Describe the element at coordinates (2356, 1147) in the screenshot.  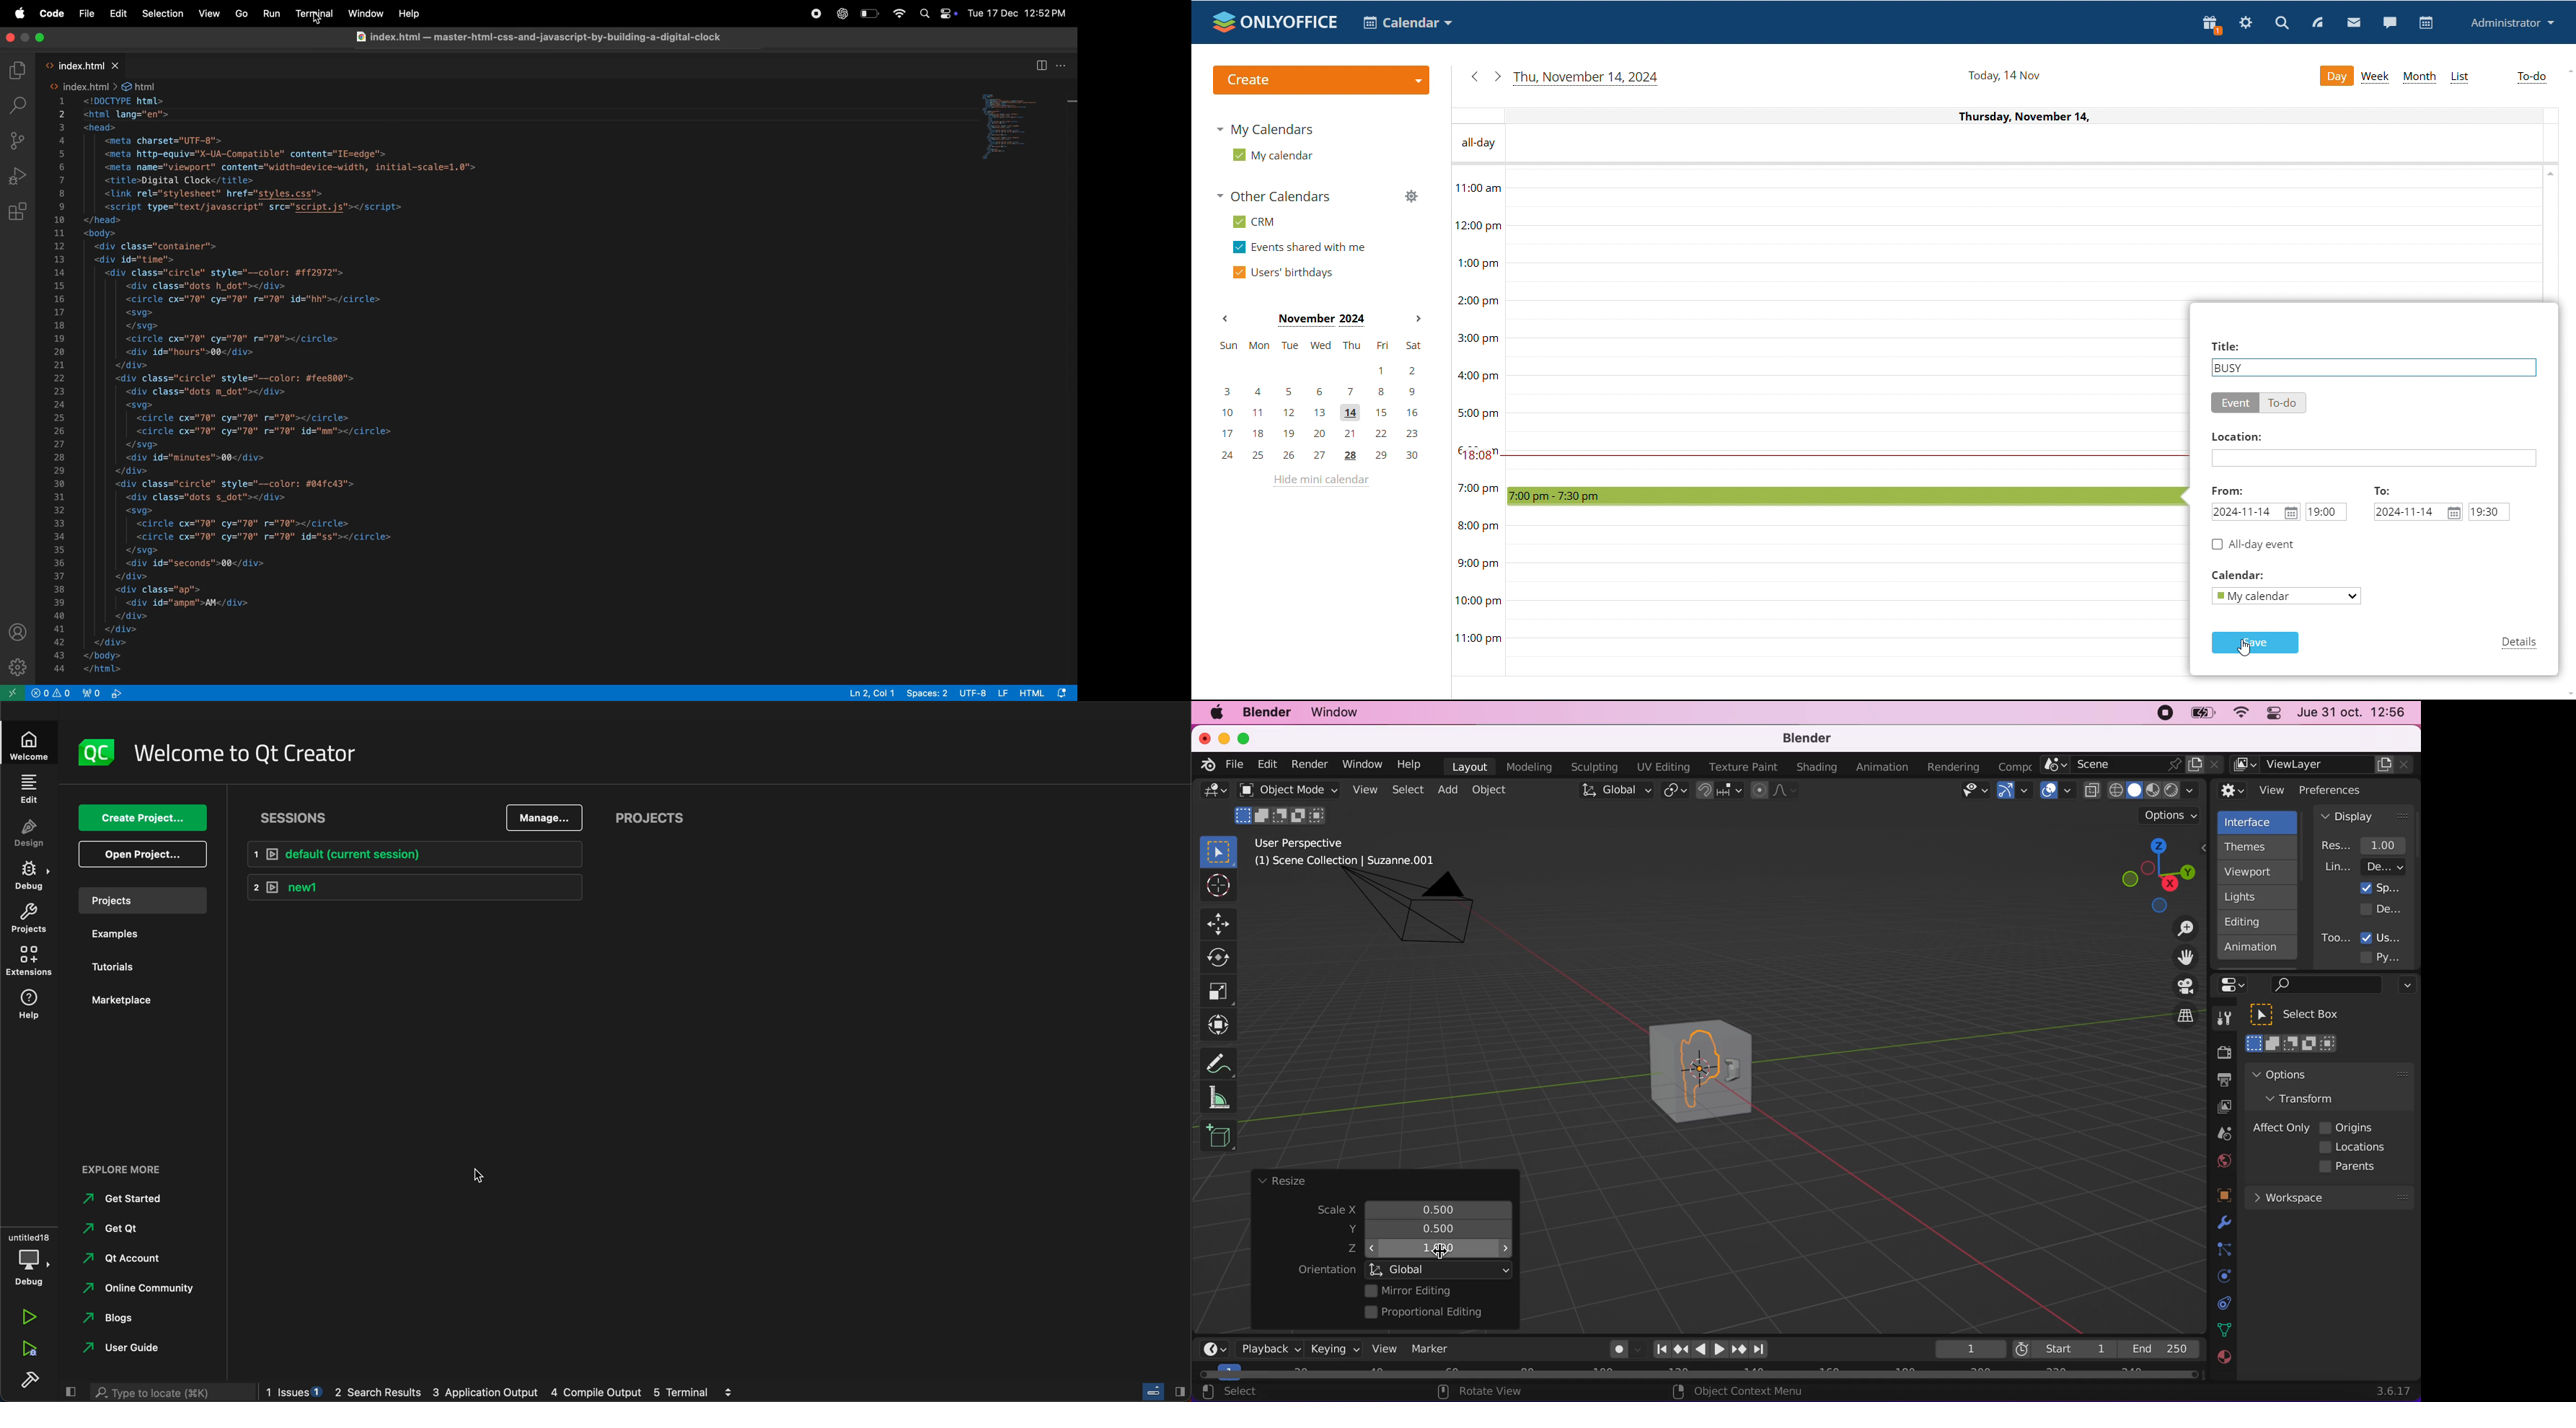
I see `locations` at that location.